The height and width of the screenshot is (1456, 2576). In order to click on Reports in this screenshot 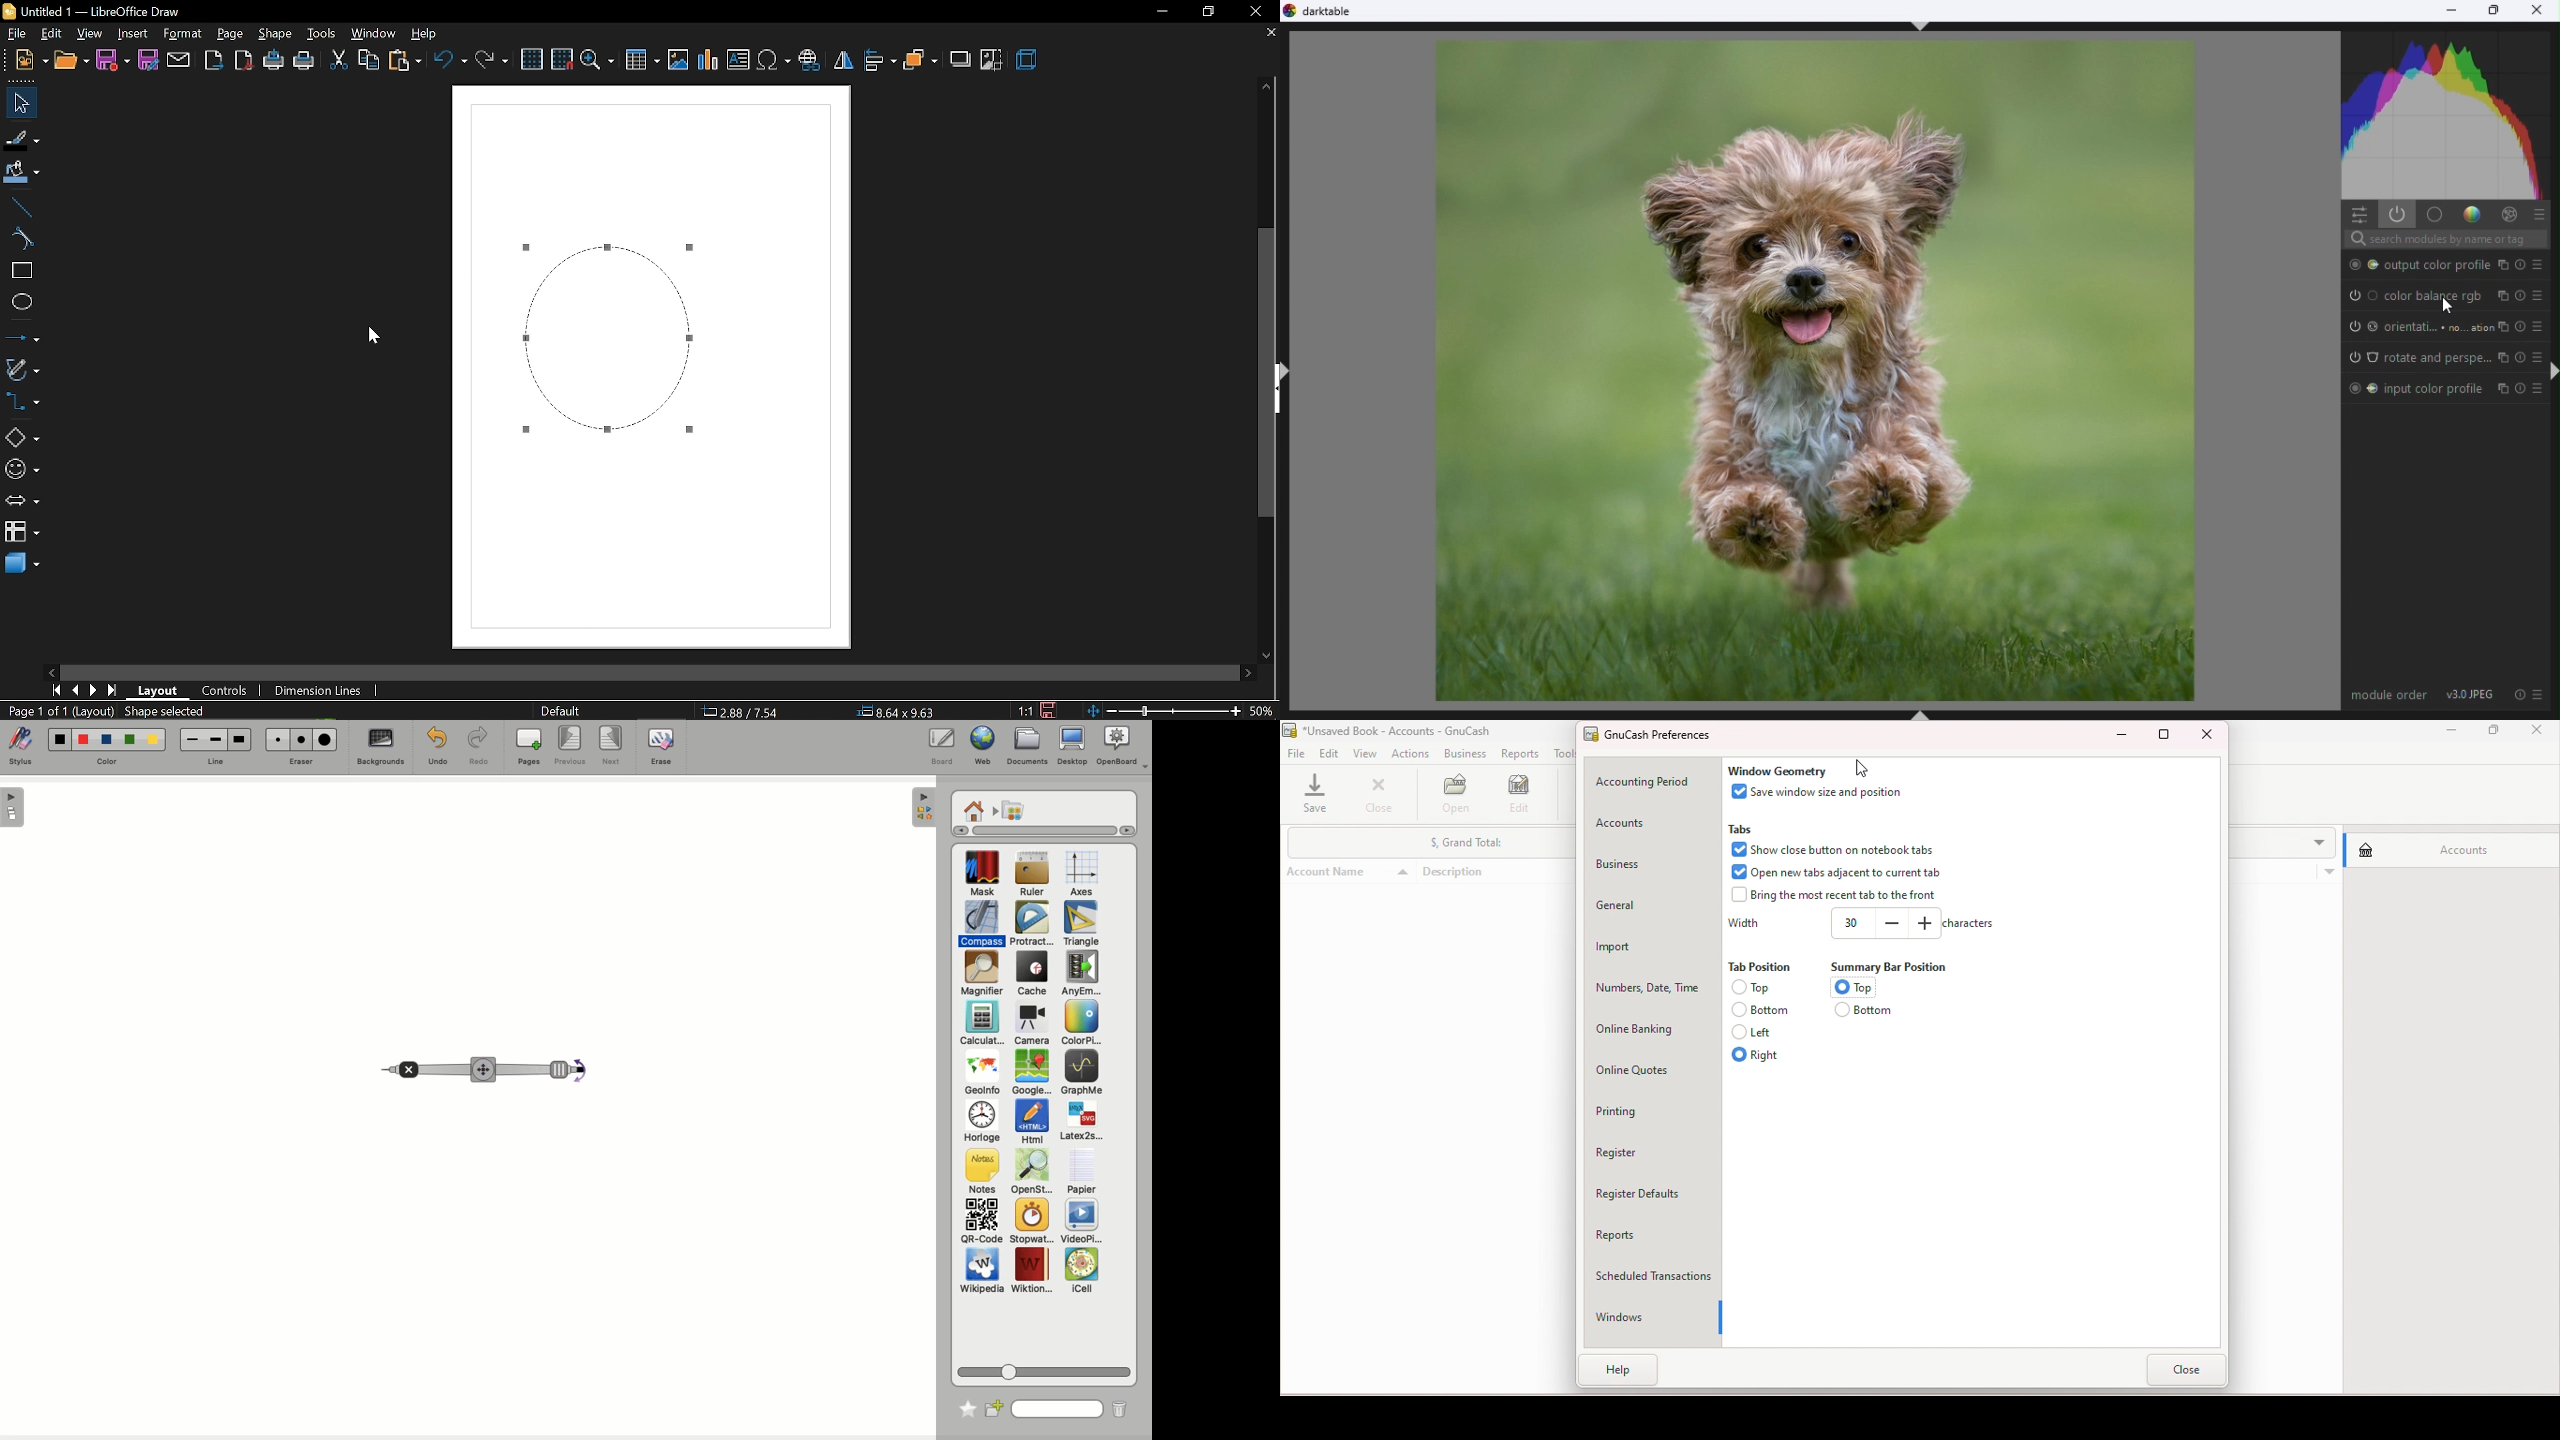, I will do `click(1650, 1233)`.